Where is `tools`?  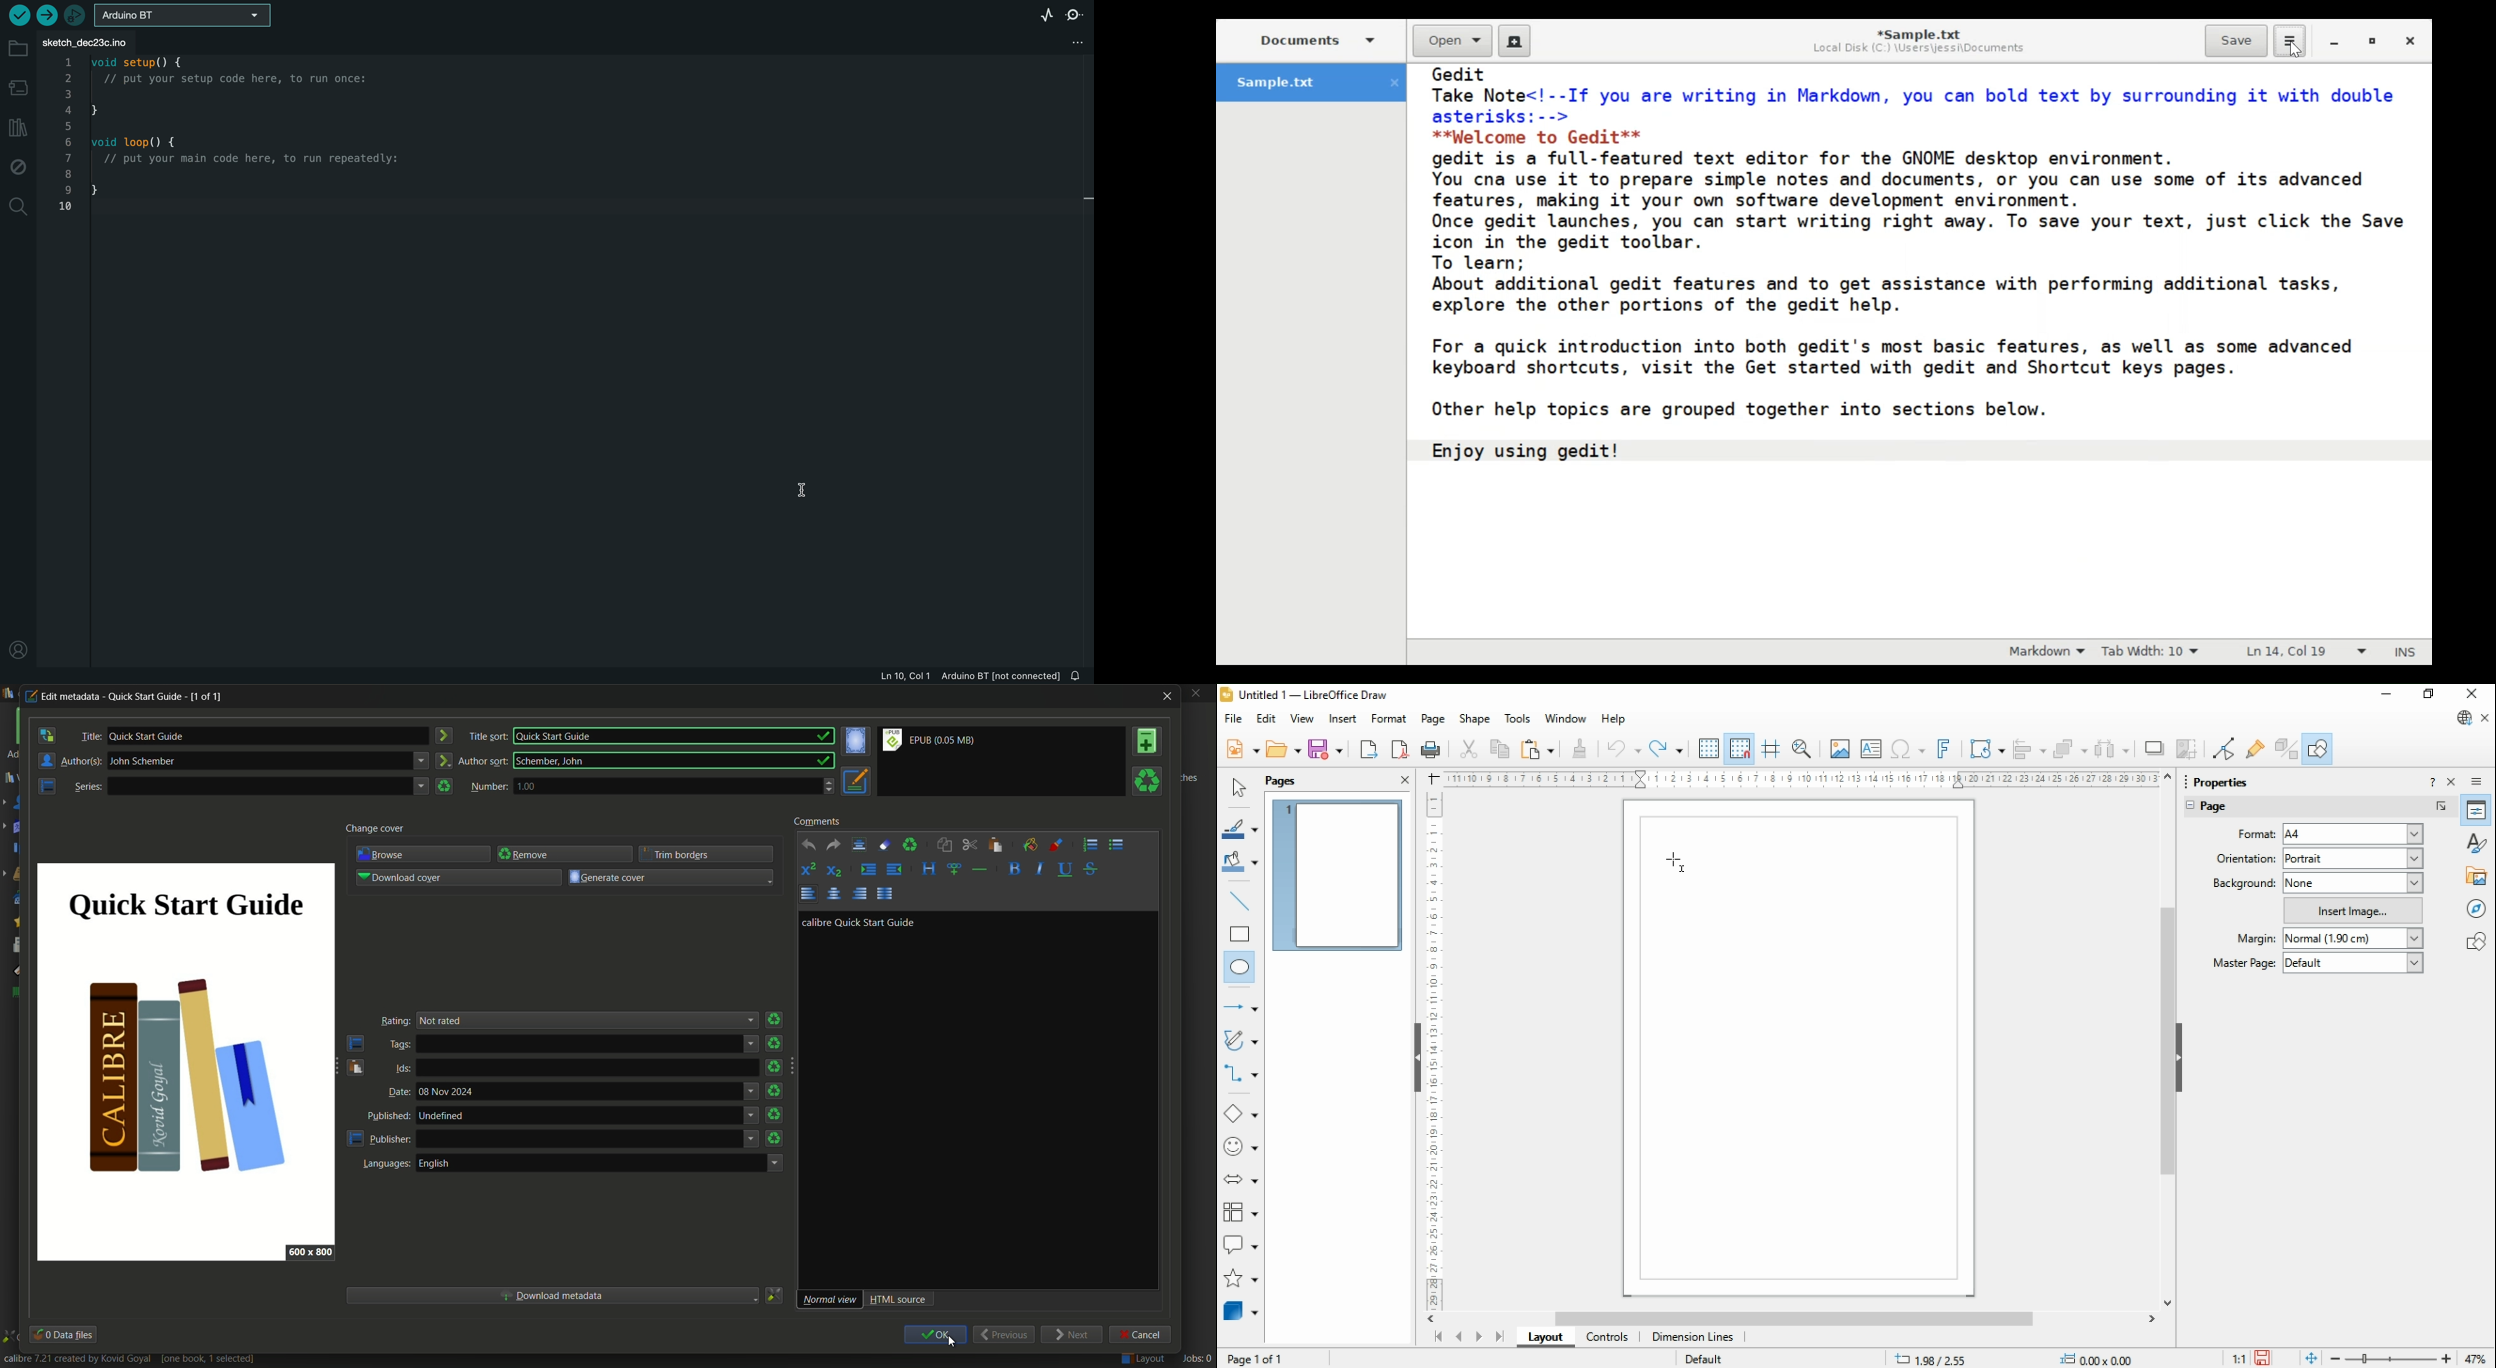
tools is located at coordinates (1519, 720).